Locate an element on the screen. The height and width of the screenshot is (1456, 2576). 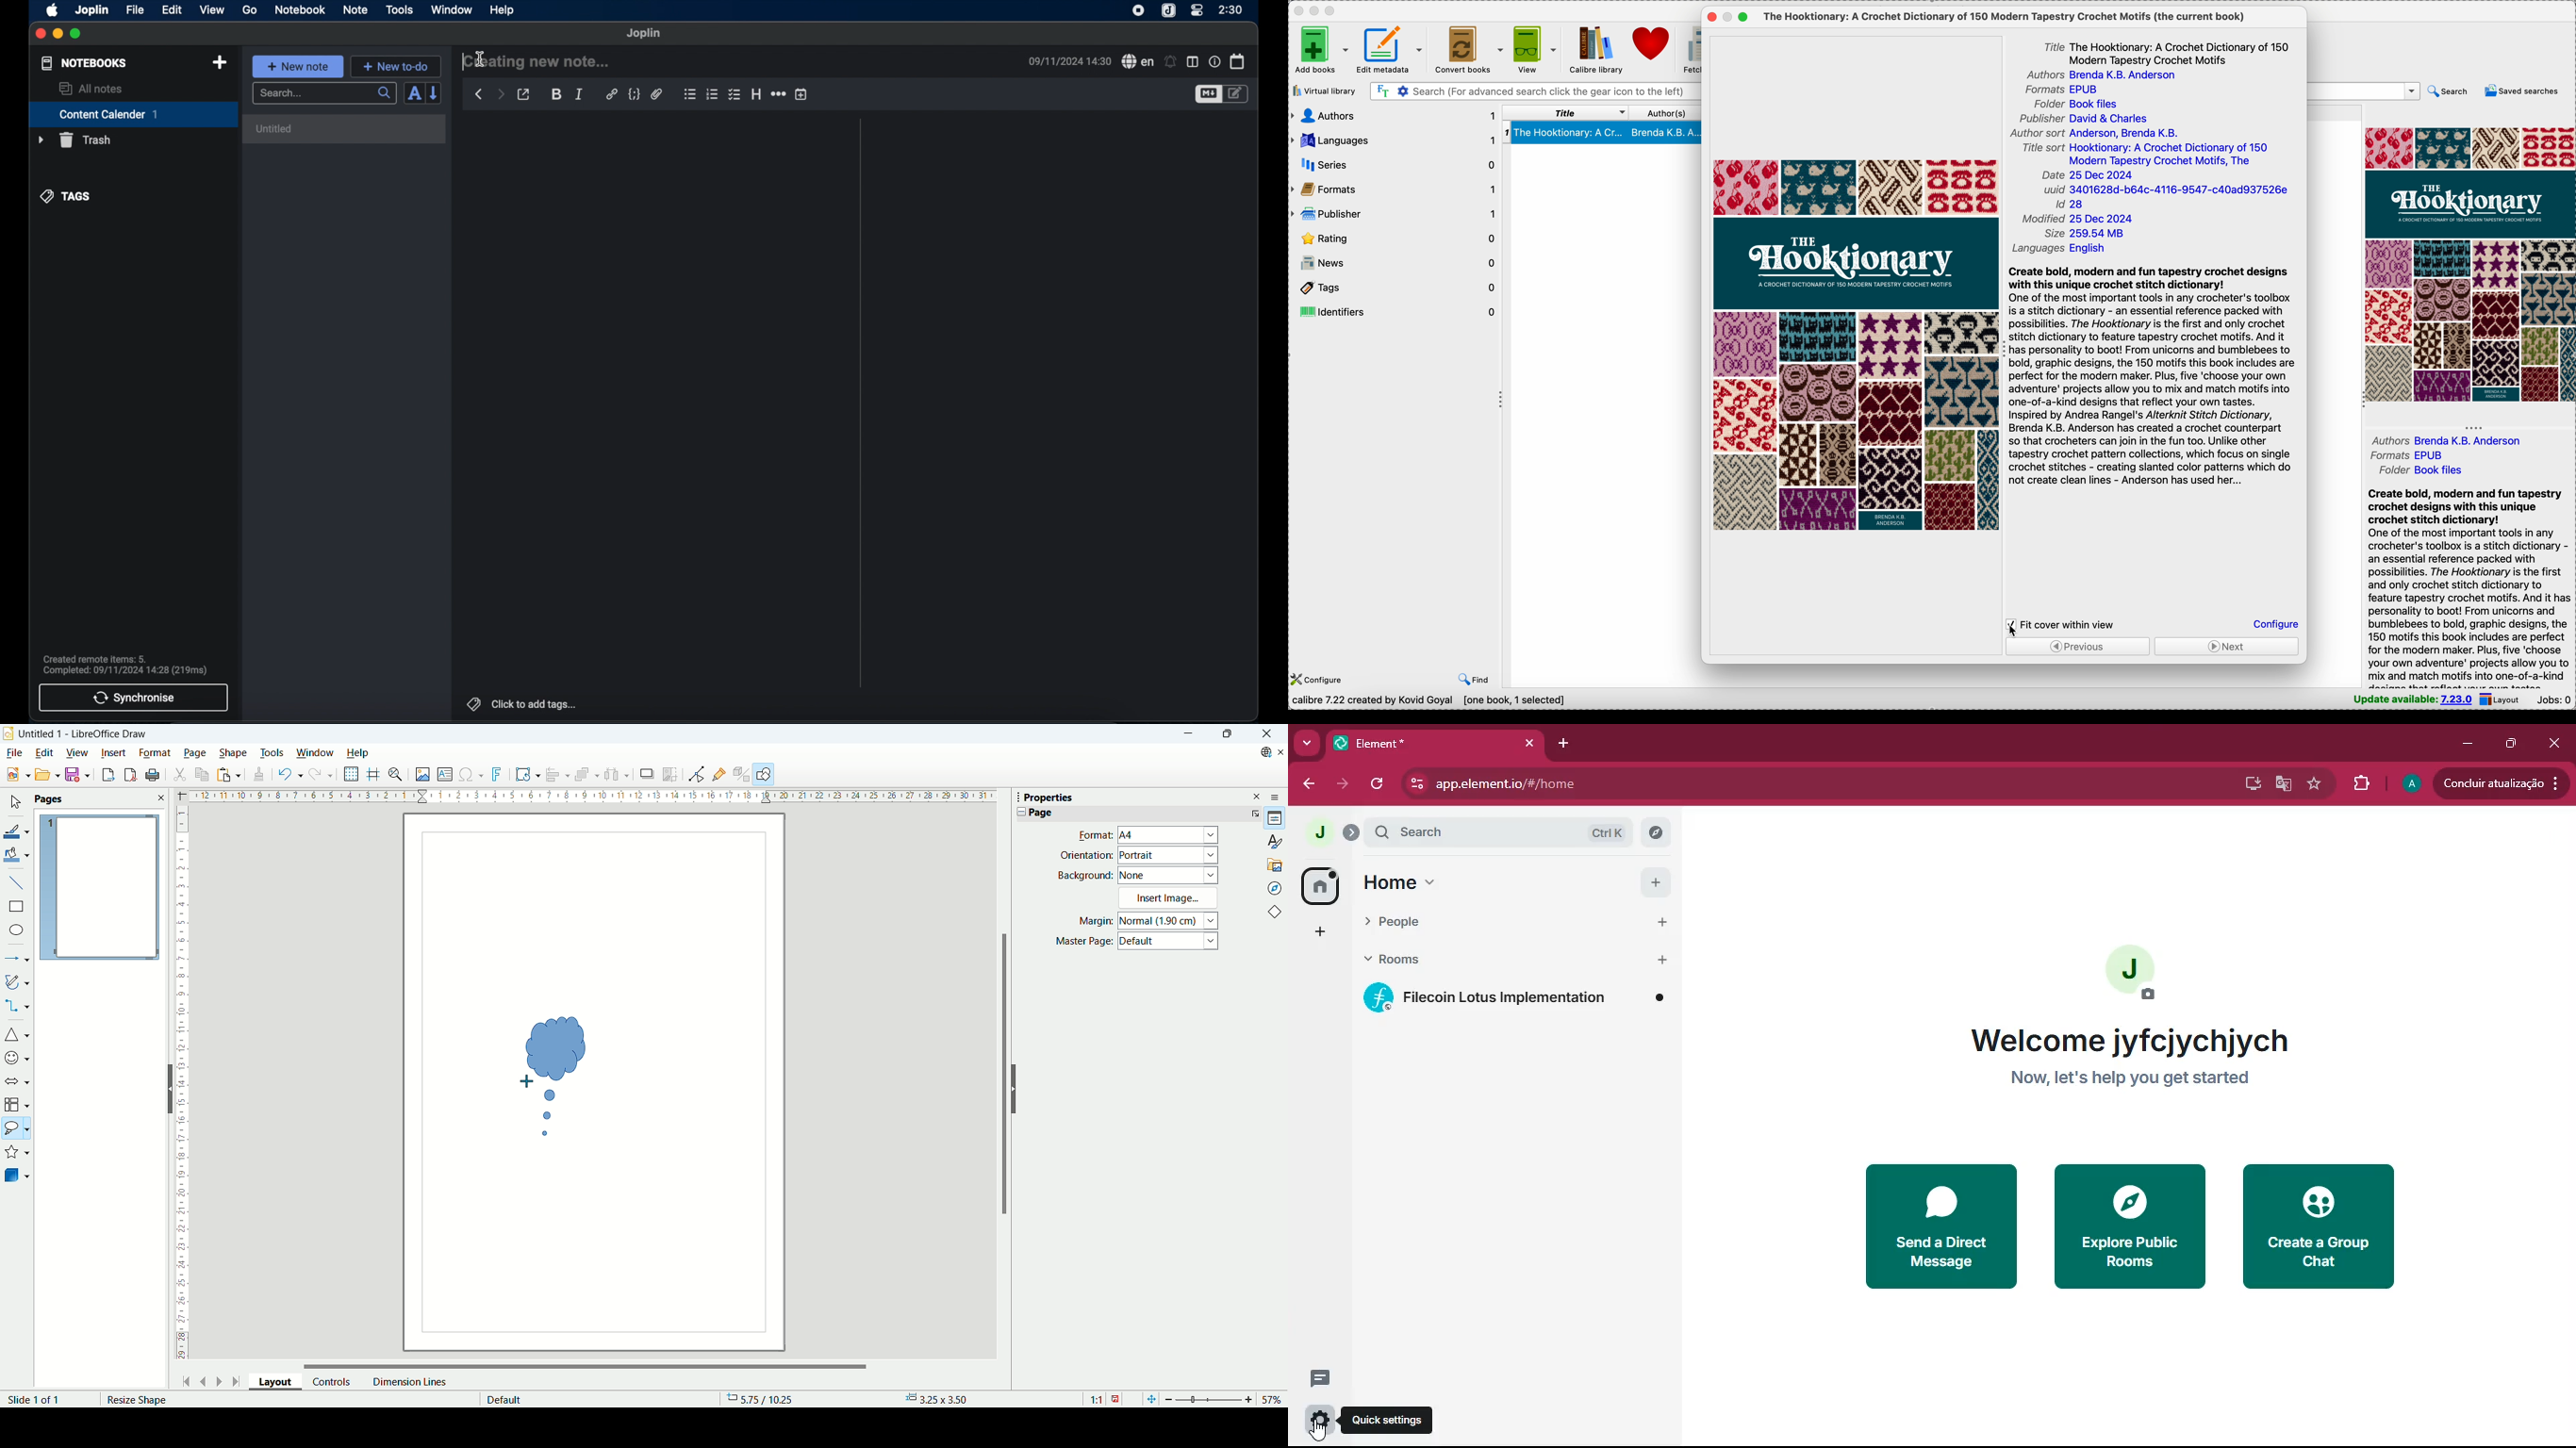
close is located at coordinates (2554, 747).